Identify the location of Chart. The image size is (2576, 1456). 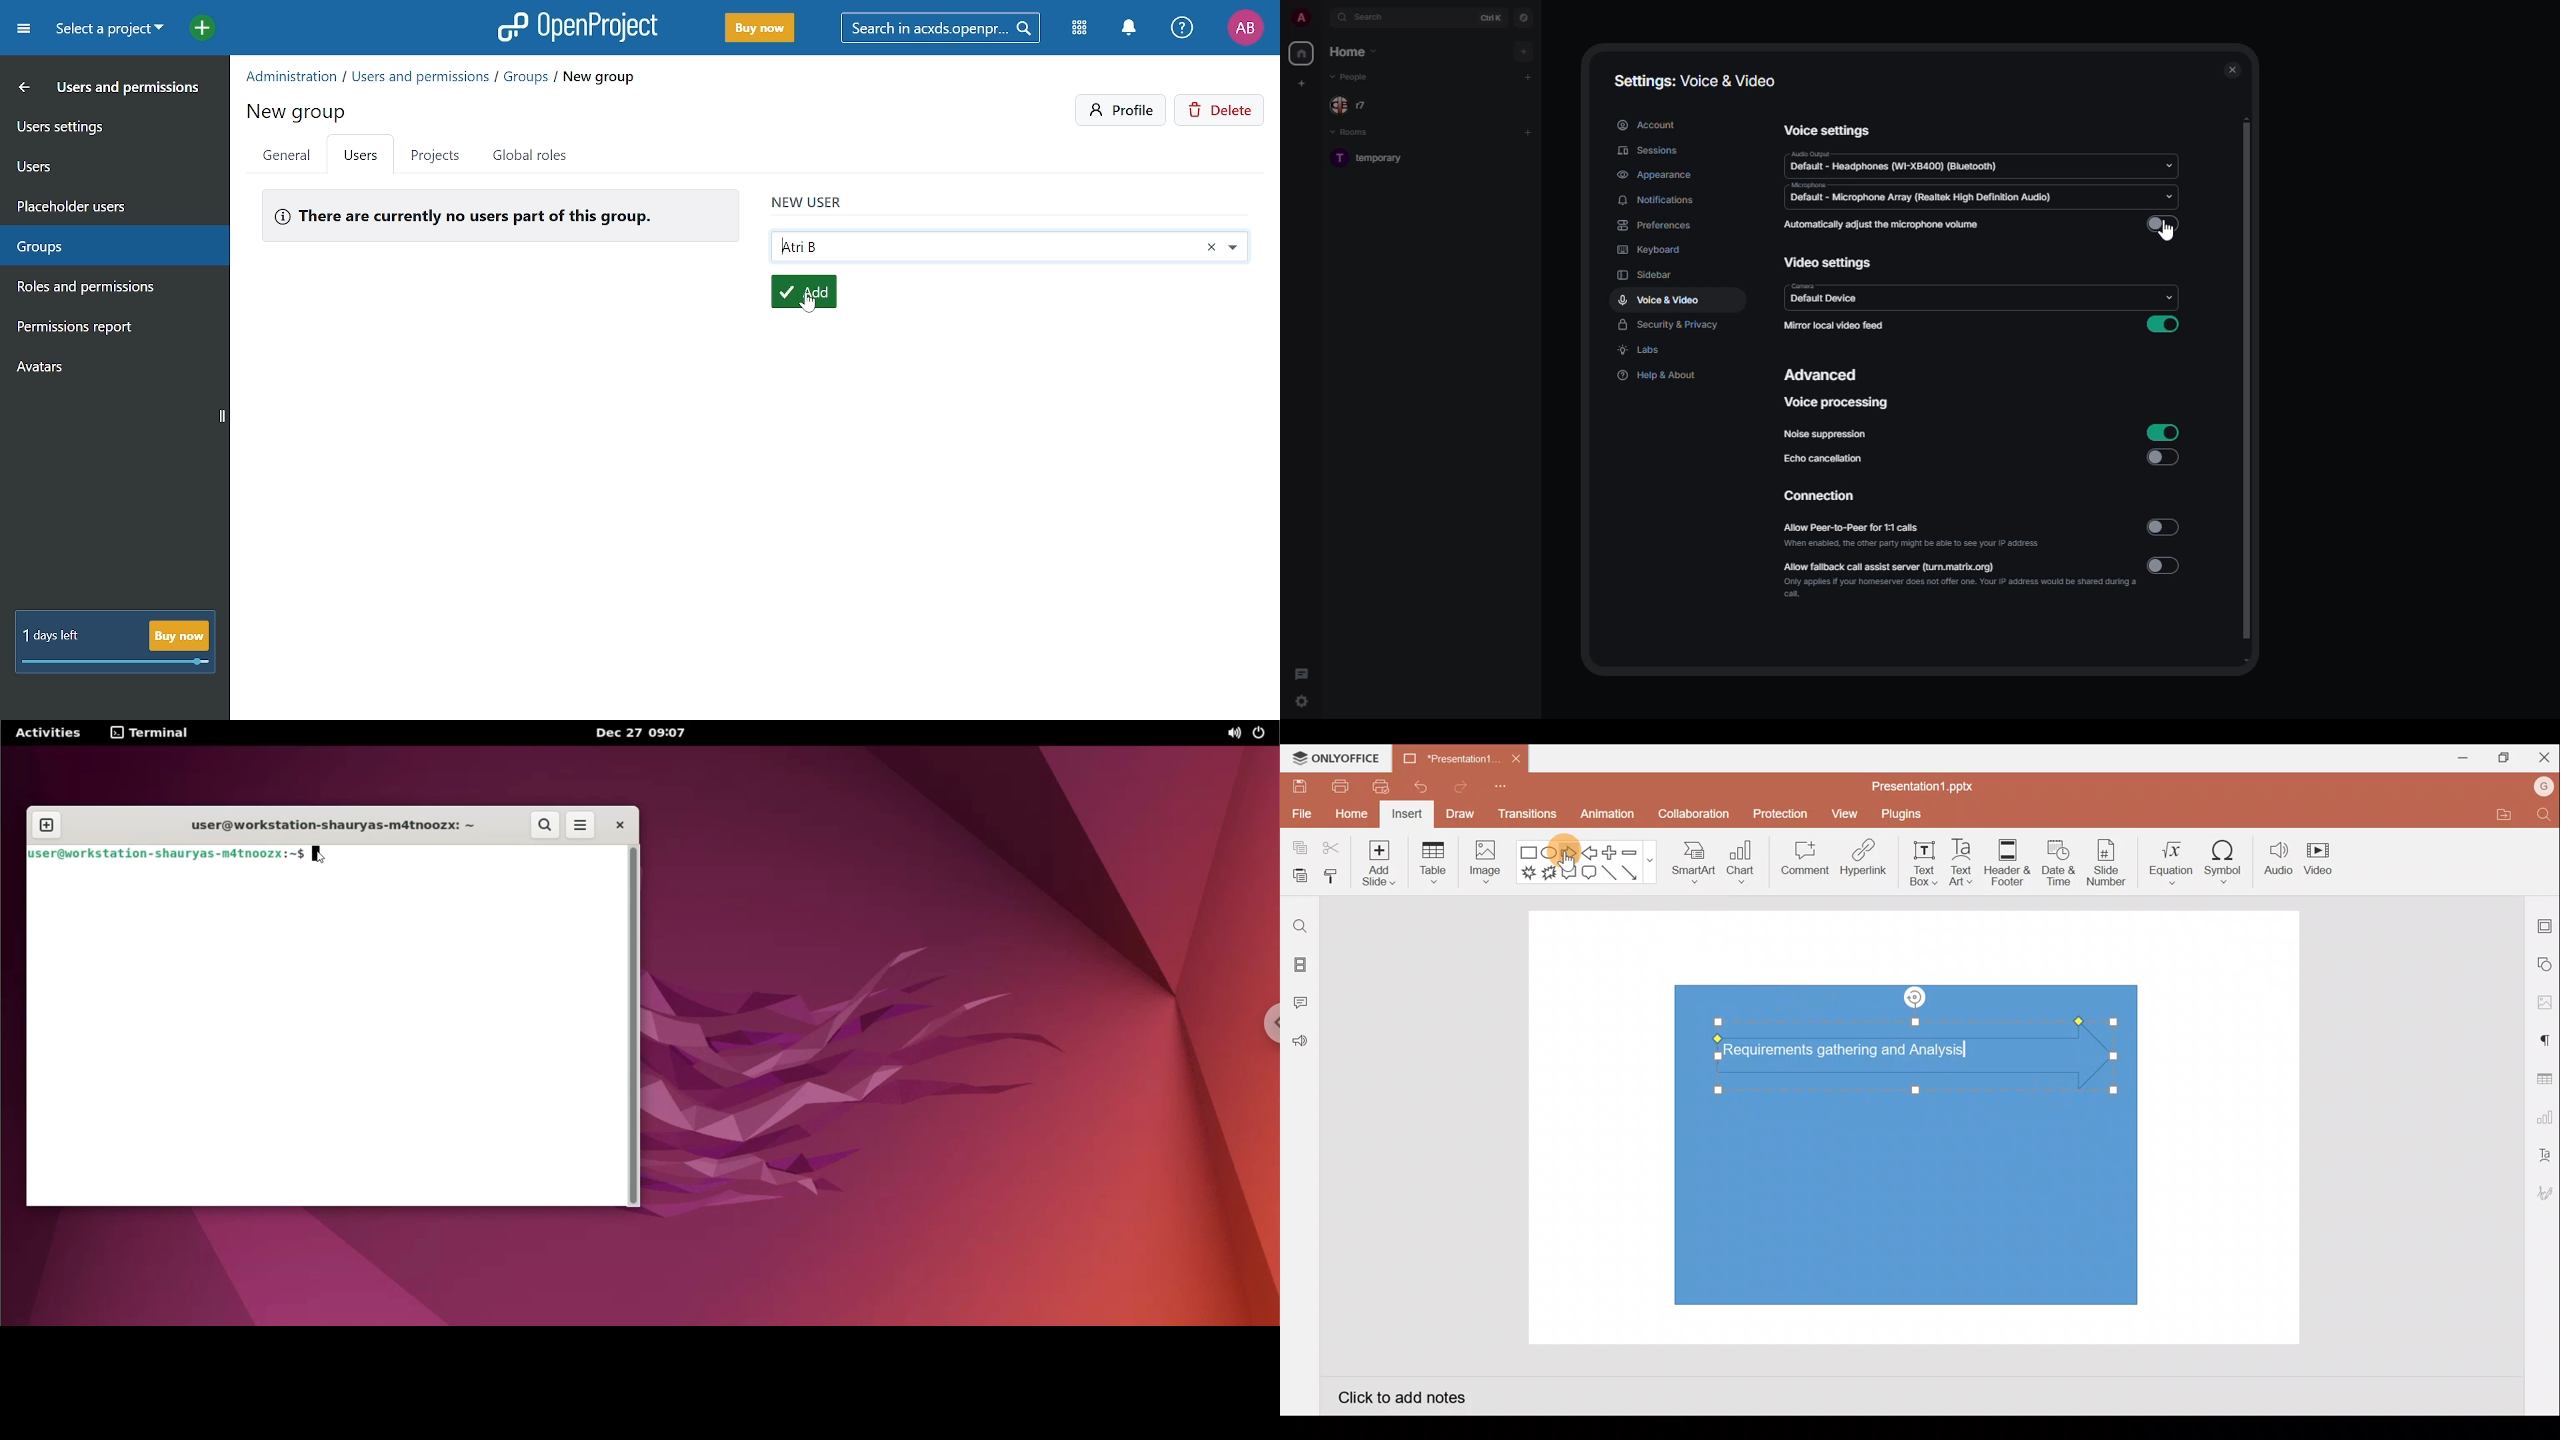
(1741, 861).